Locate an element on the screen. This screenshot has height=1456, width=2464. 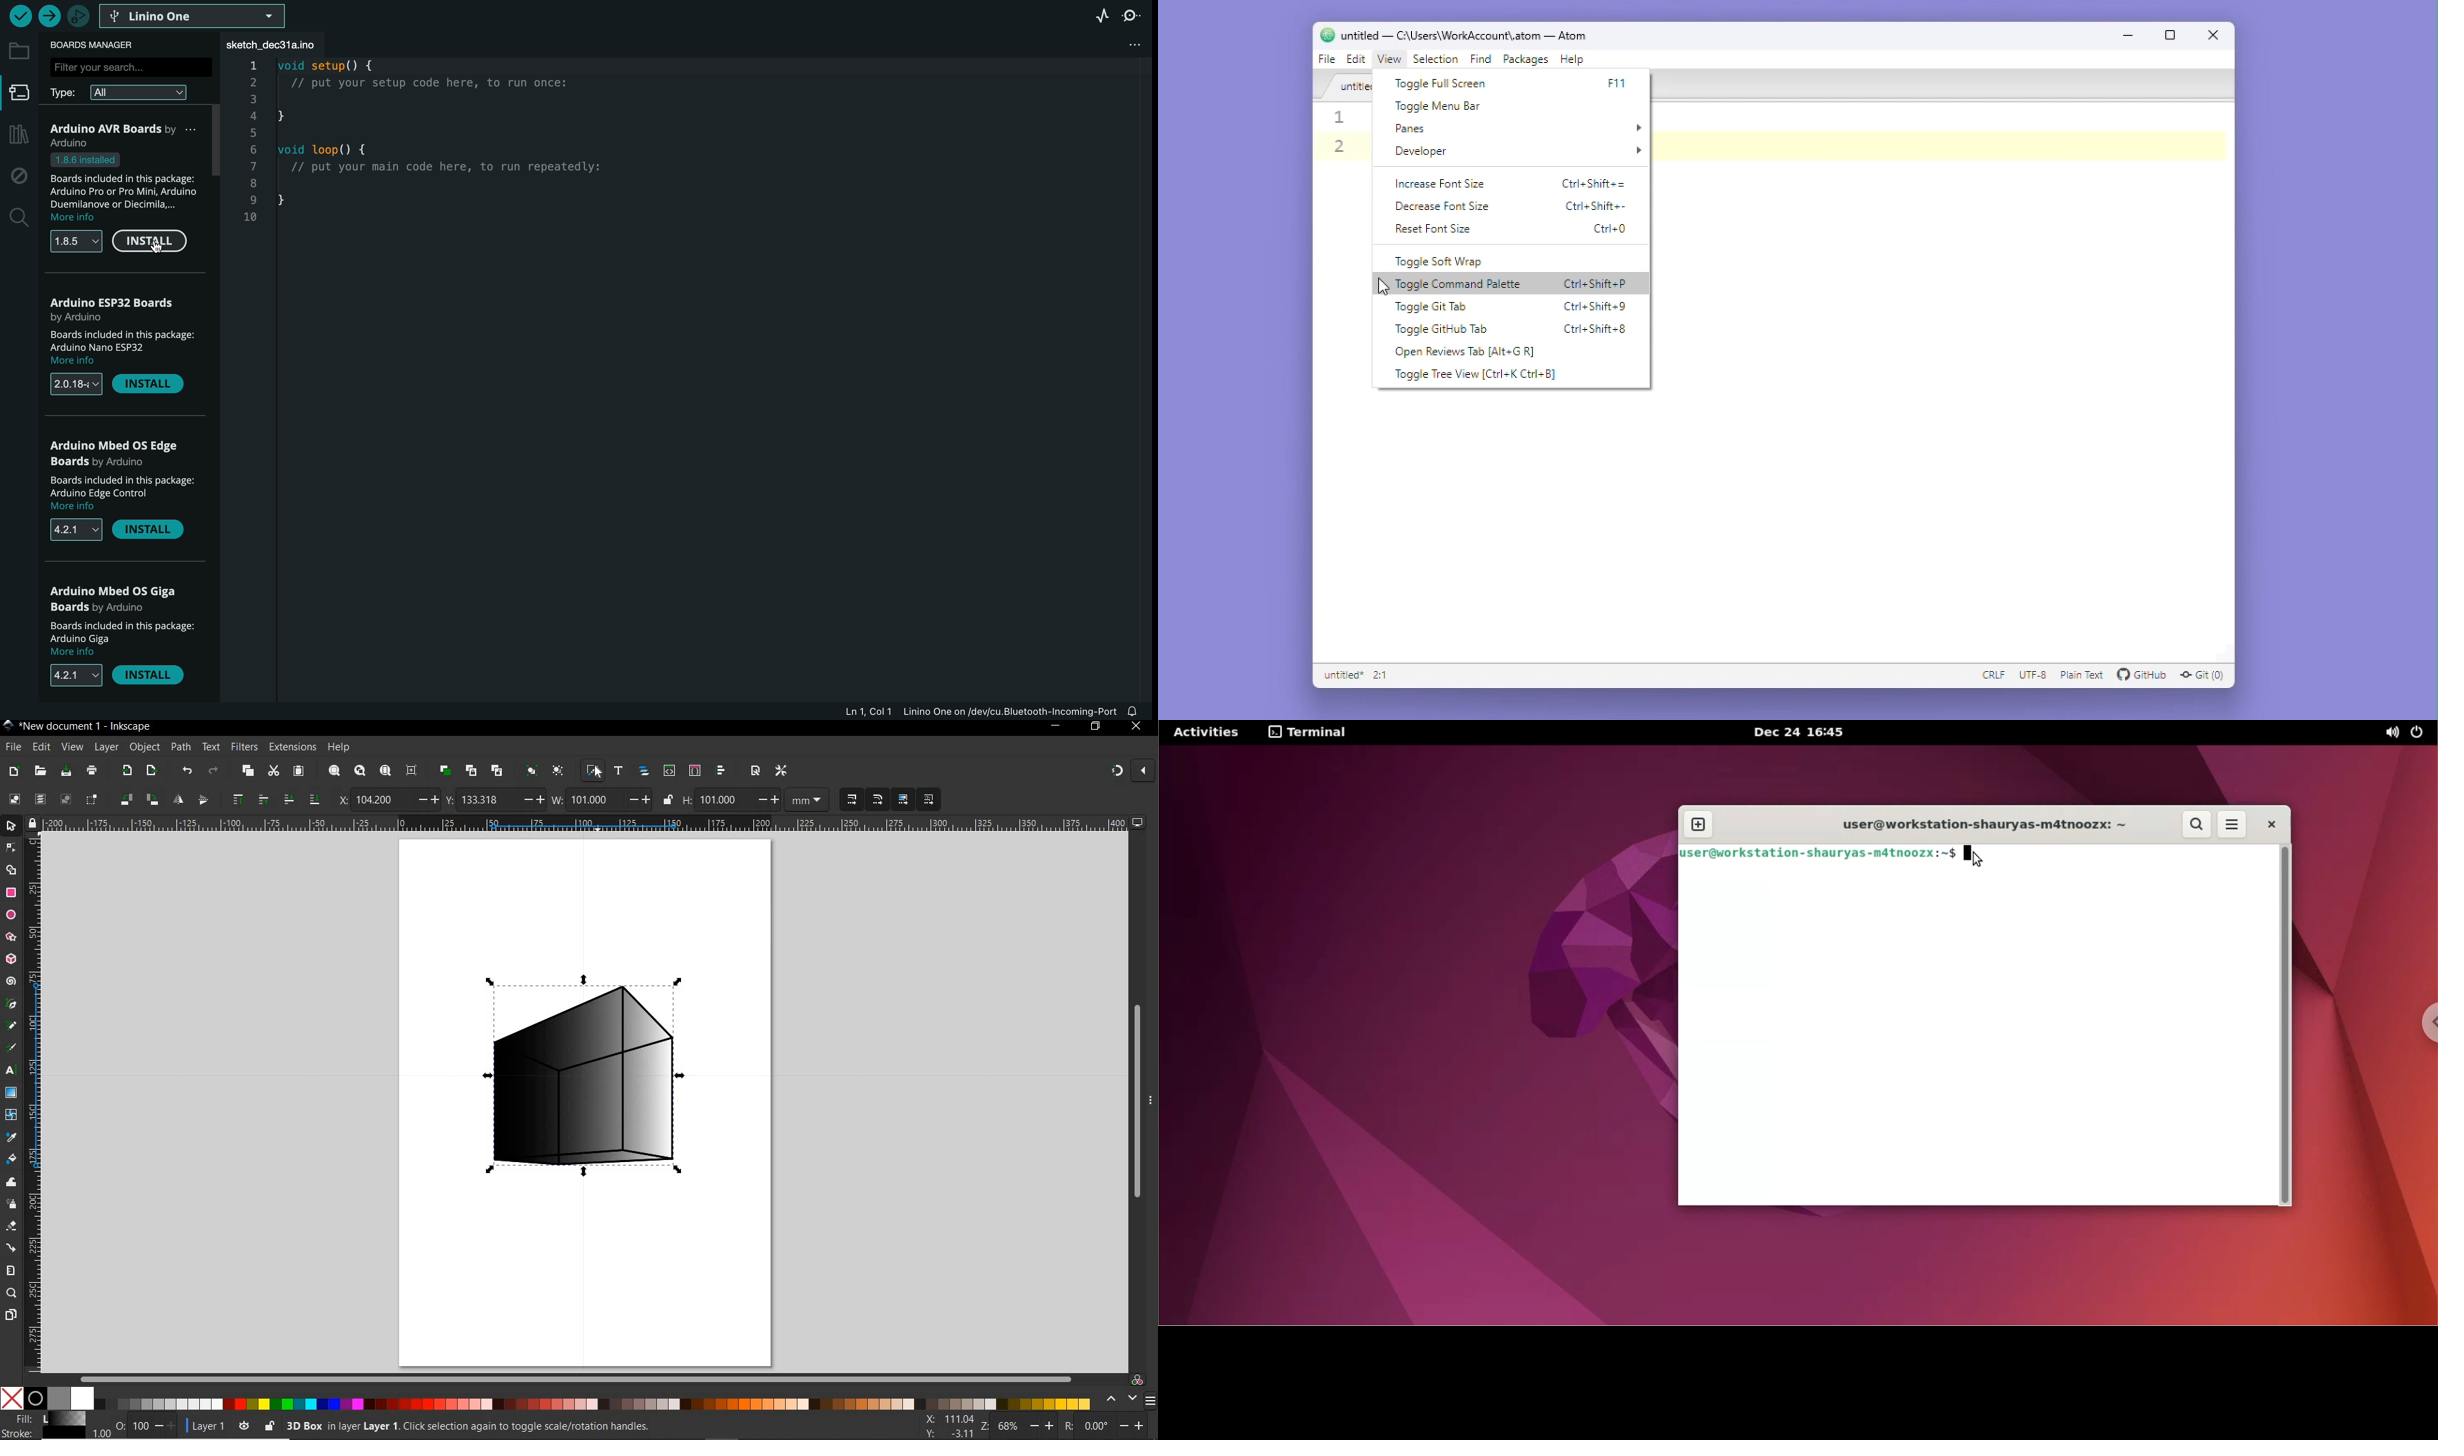
board manager is located at coordinates (98, 45).